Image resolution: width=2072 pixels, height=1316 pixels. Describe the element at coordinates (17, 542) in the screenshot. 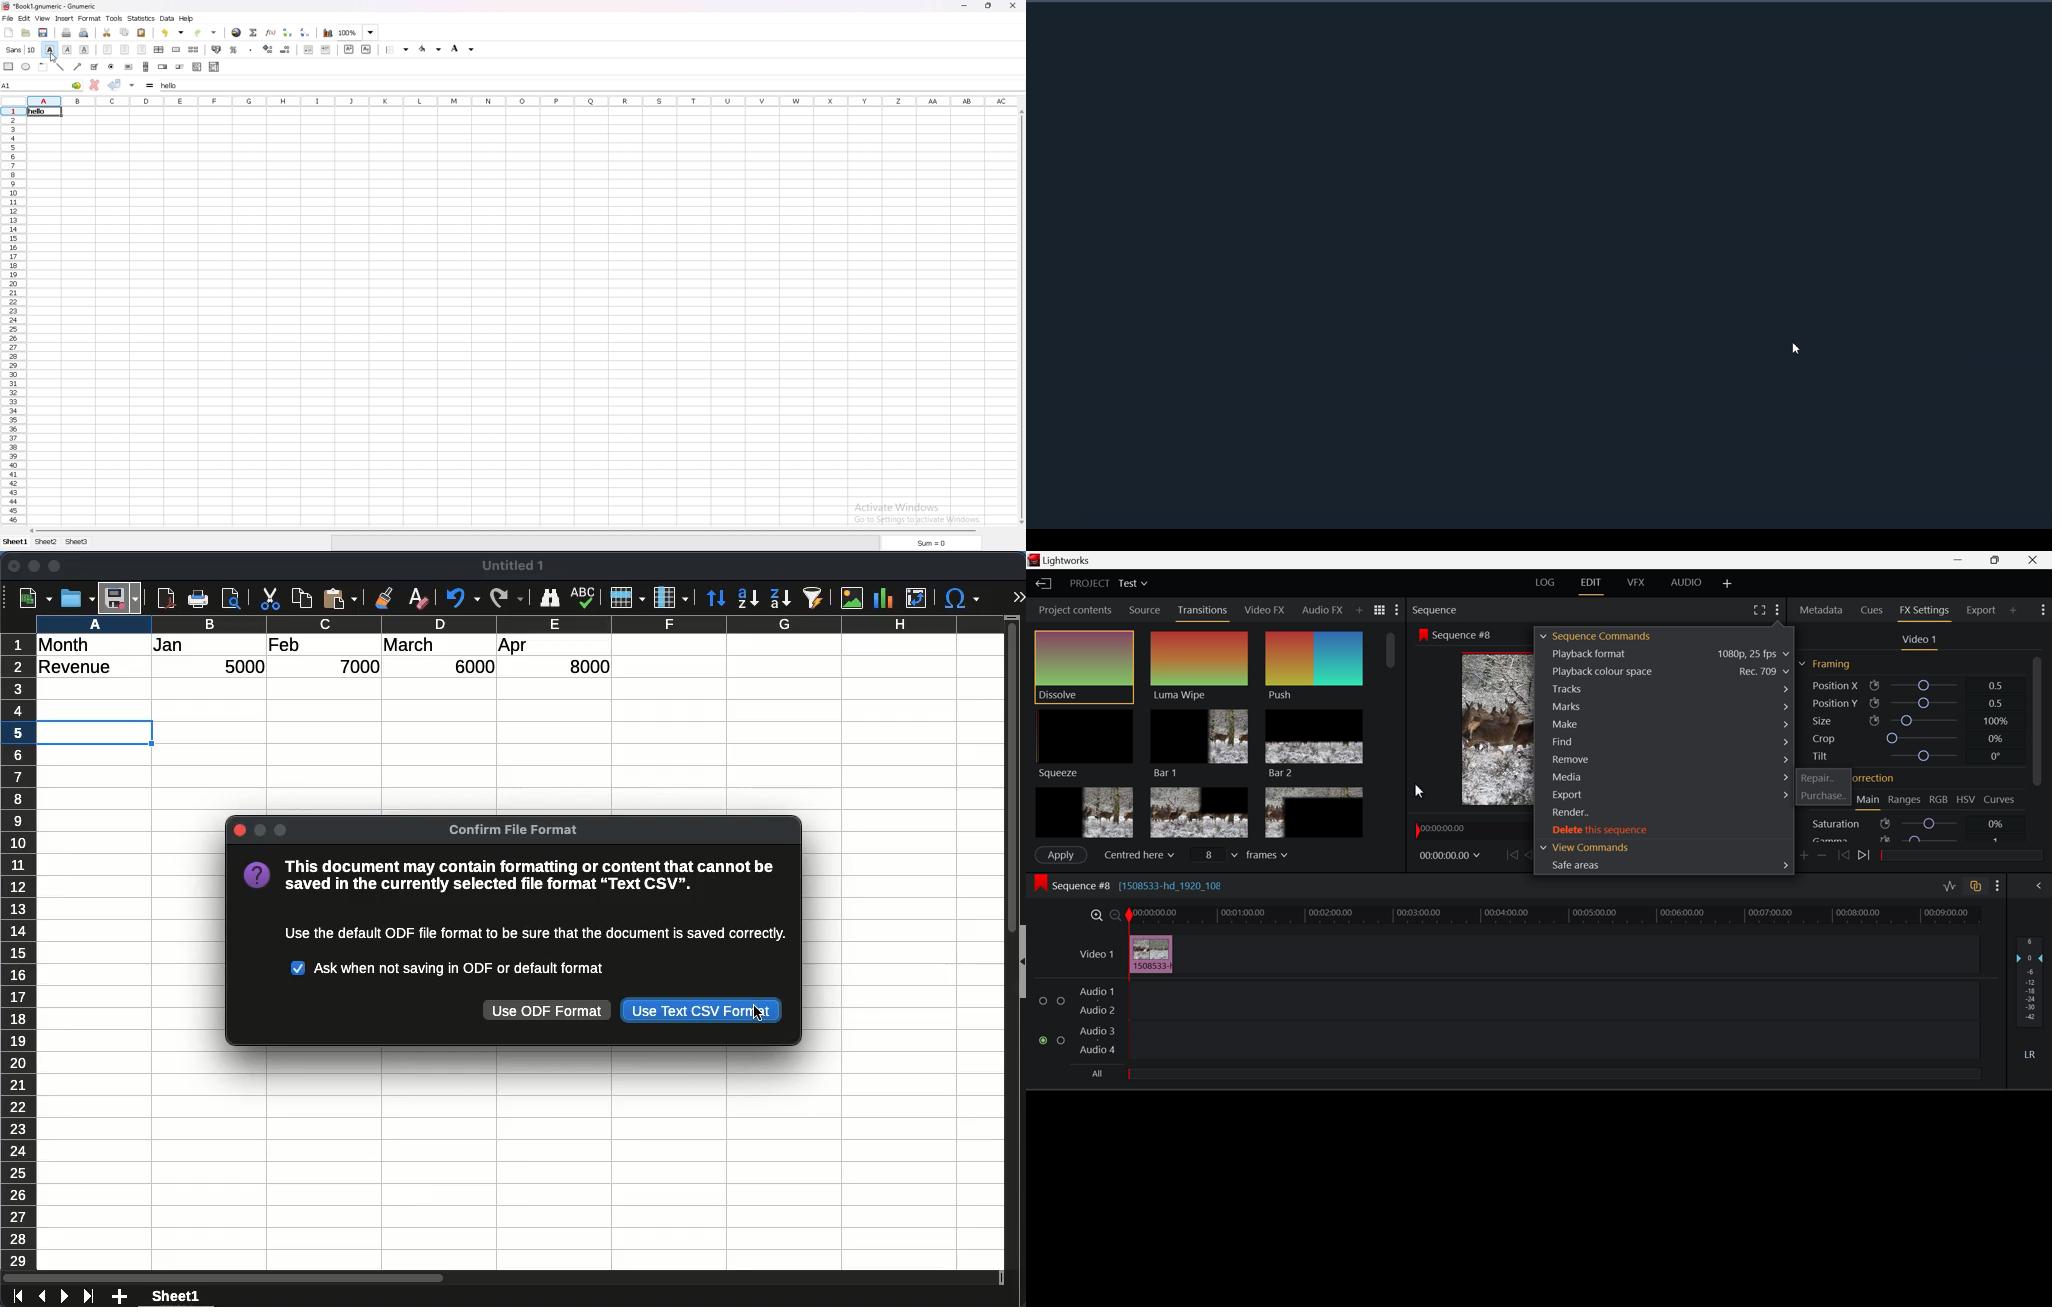

I see `sheet 1` at that location.